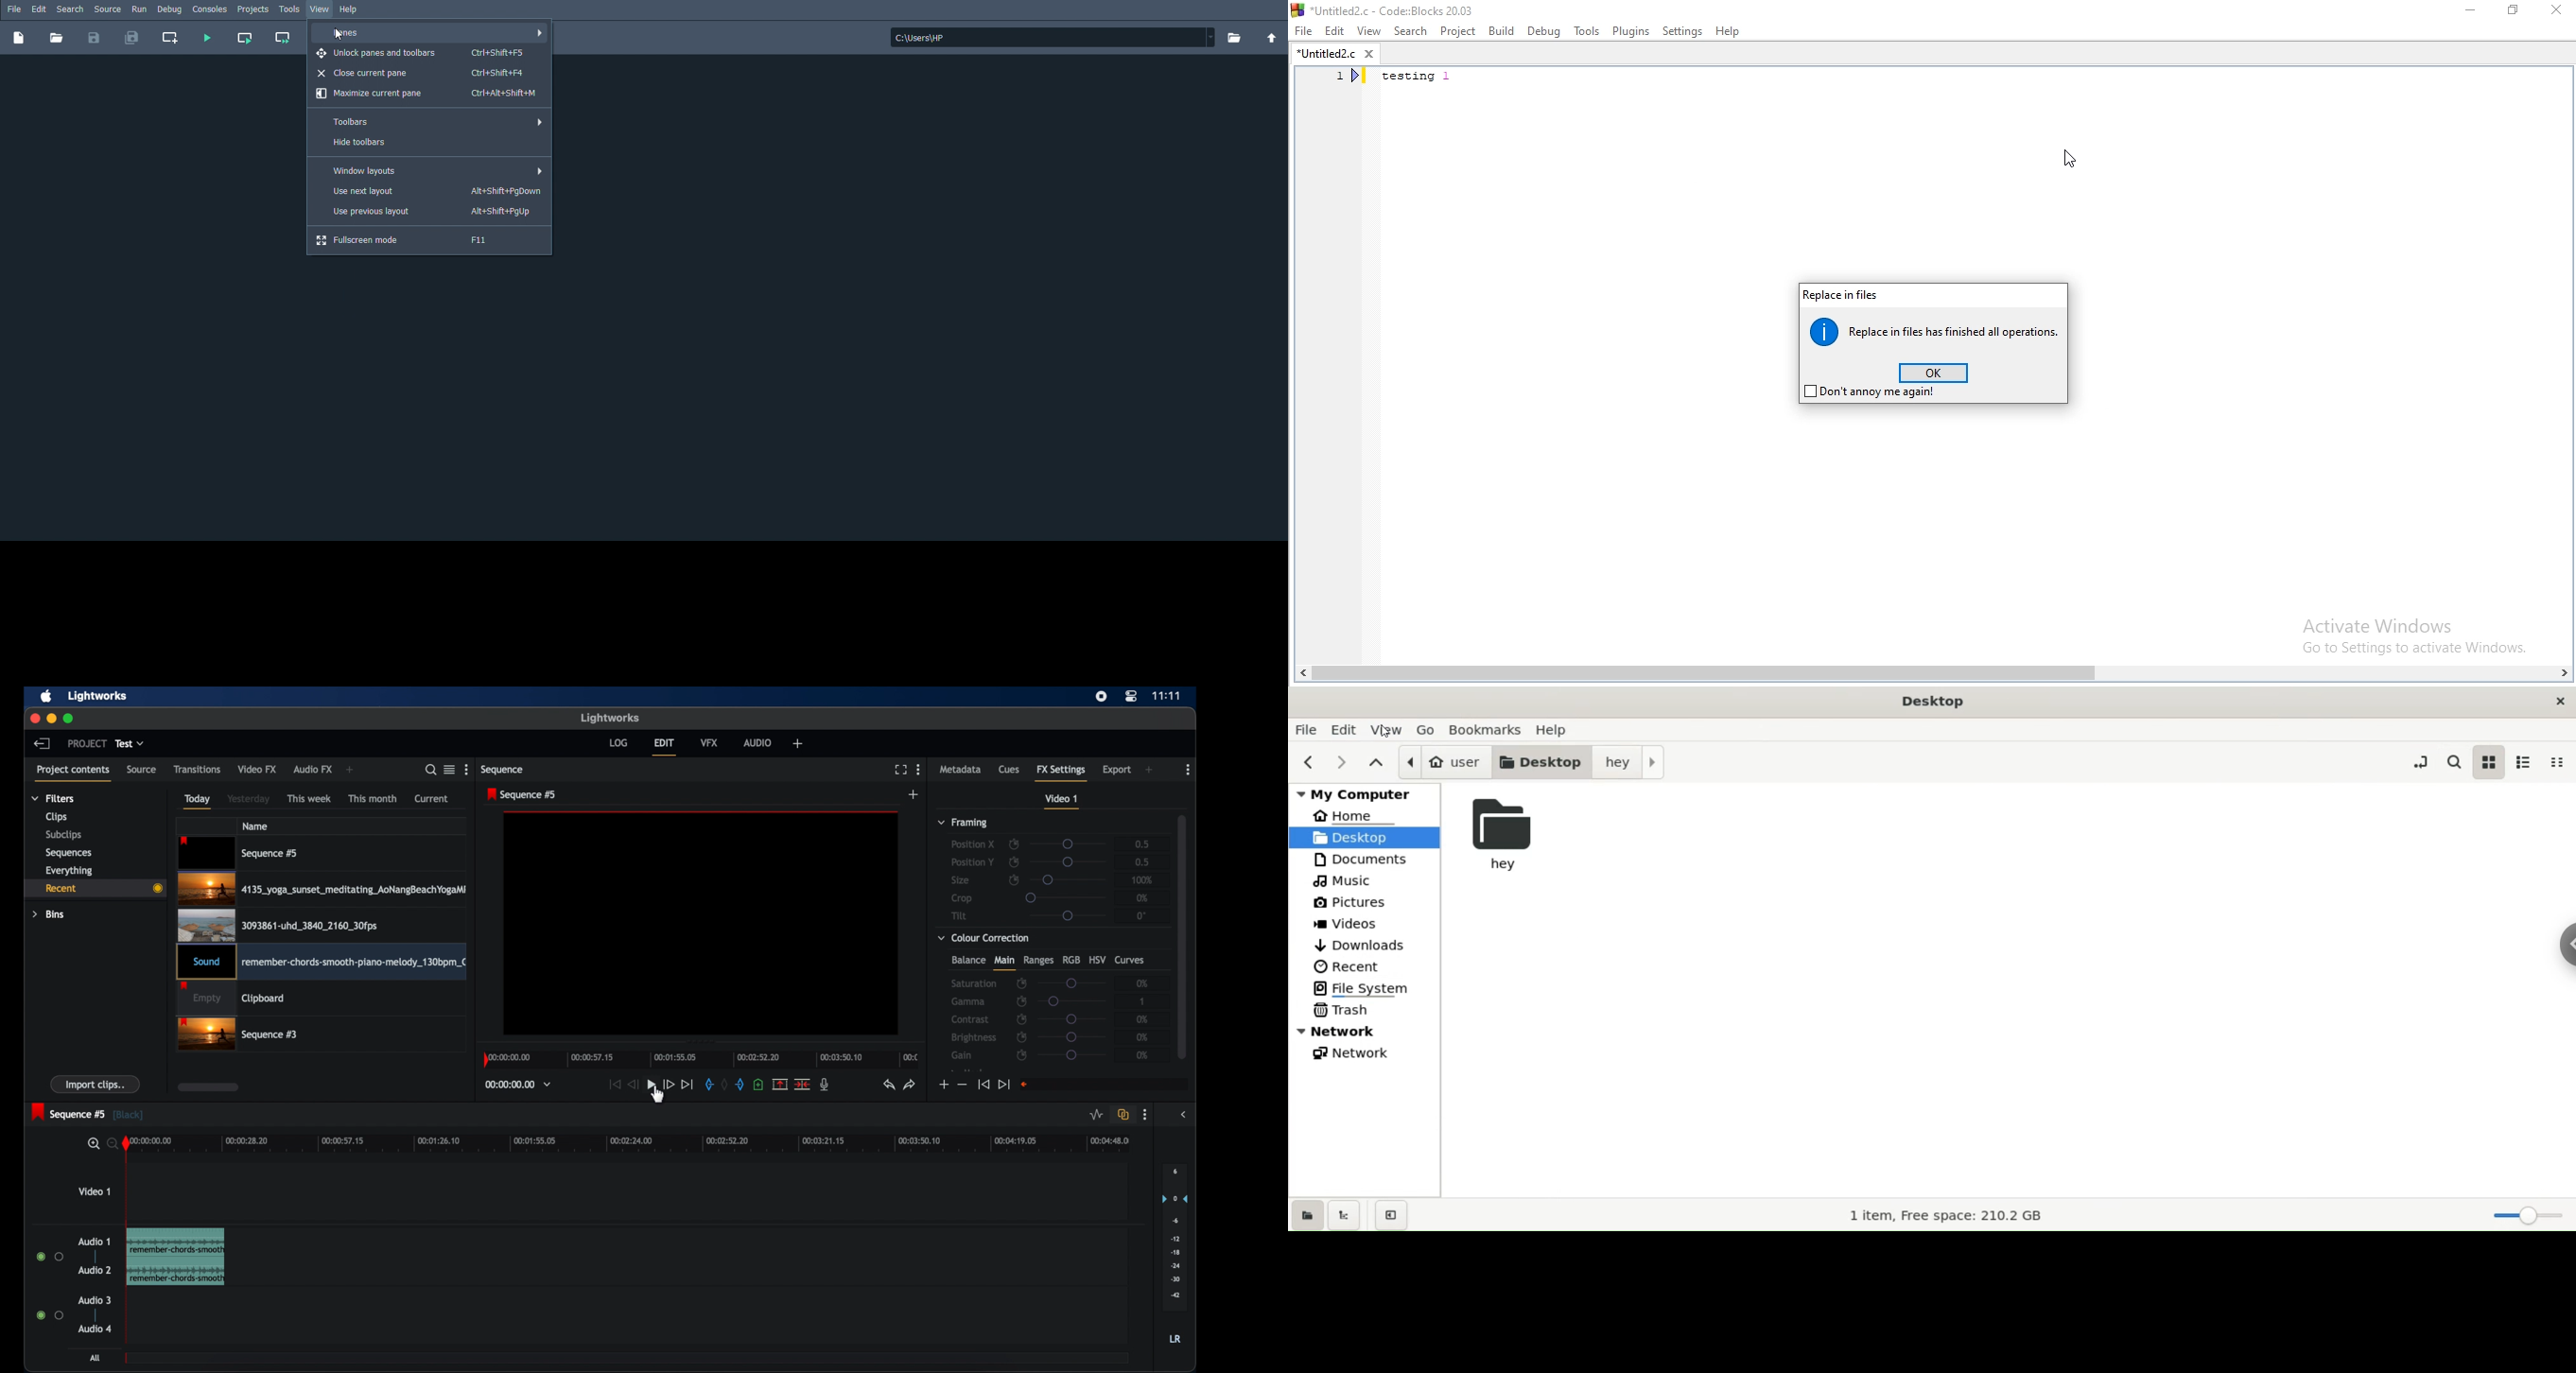  I want to click on sequence 5, so click(88, 1113).